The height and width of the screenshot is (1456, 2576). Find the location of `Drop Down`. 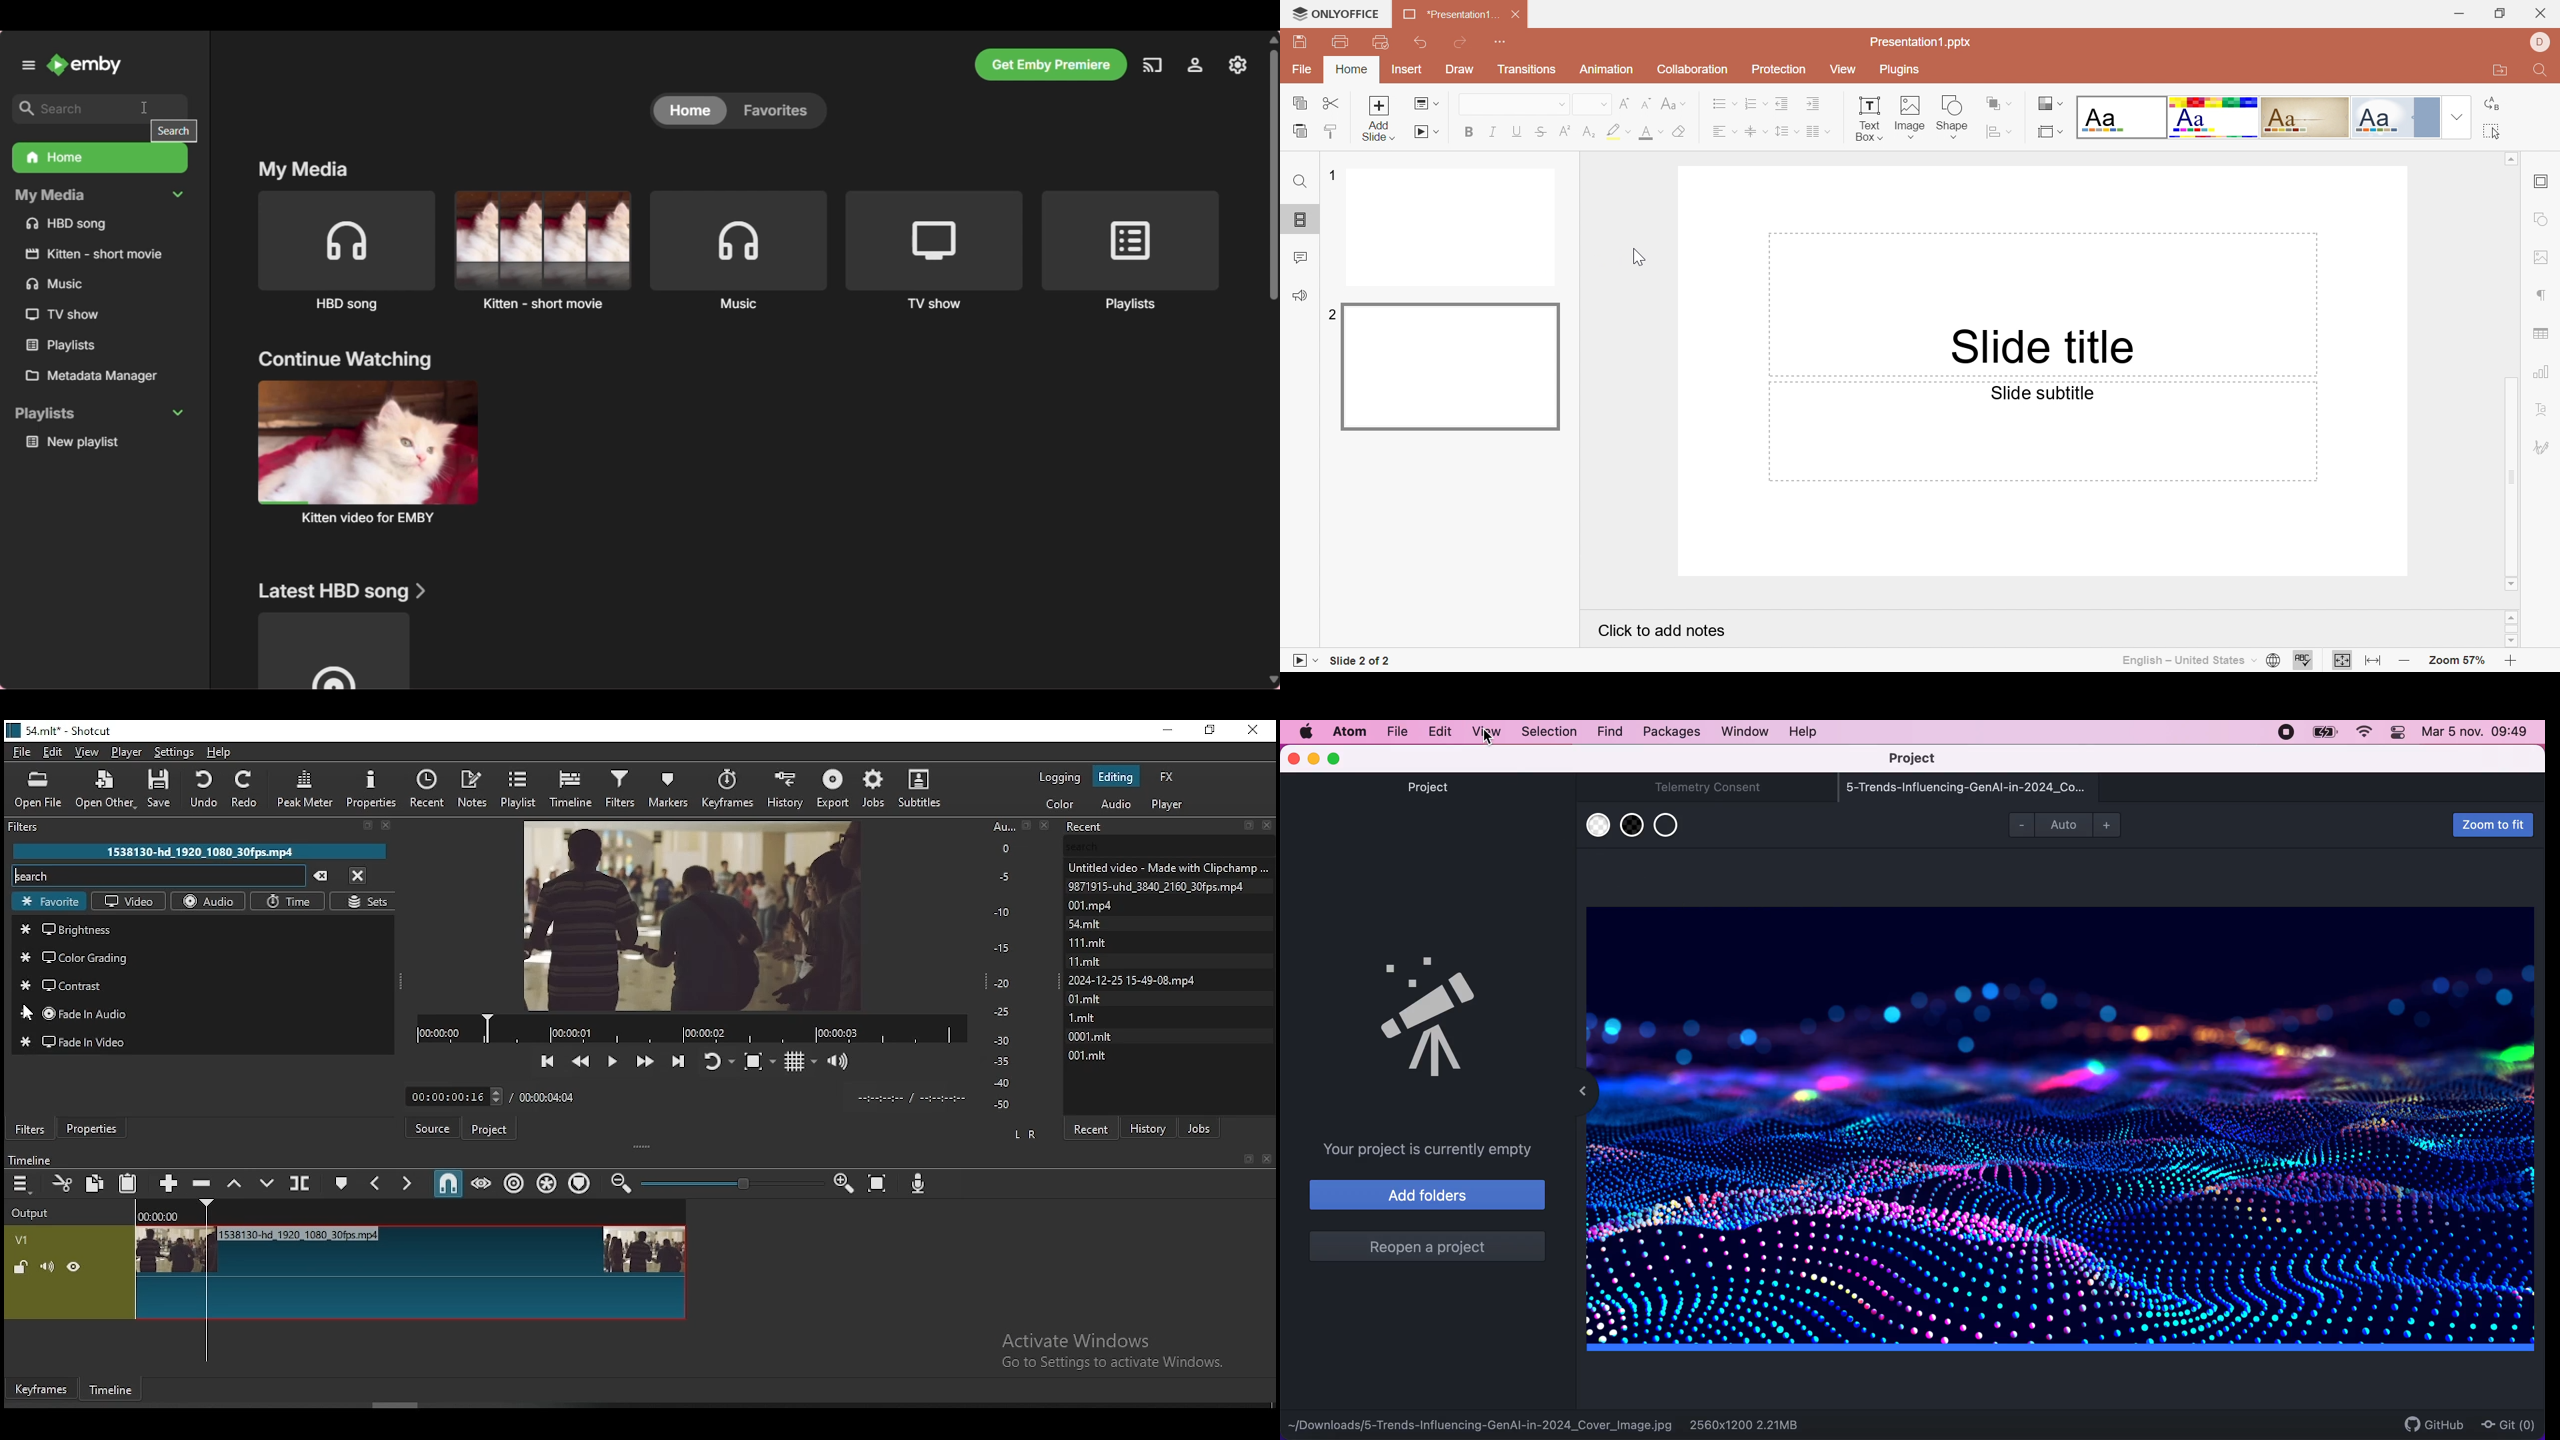

Drop Down is located at coordinates (1735, 103).